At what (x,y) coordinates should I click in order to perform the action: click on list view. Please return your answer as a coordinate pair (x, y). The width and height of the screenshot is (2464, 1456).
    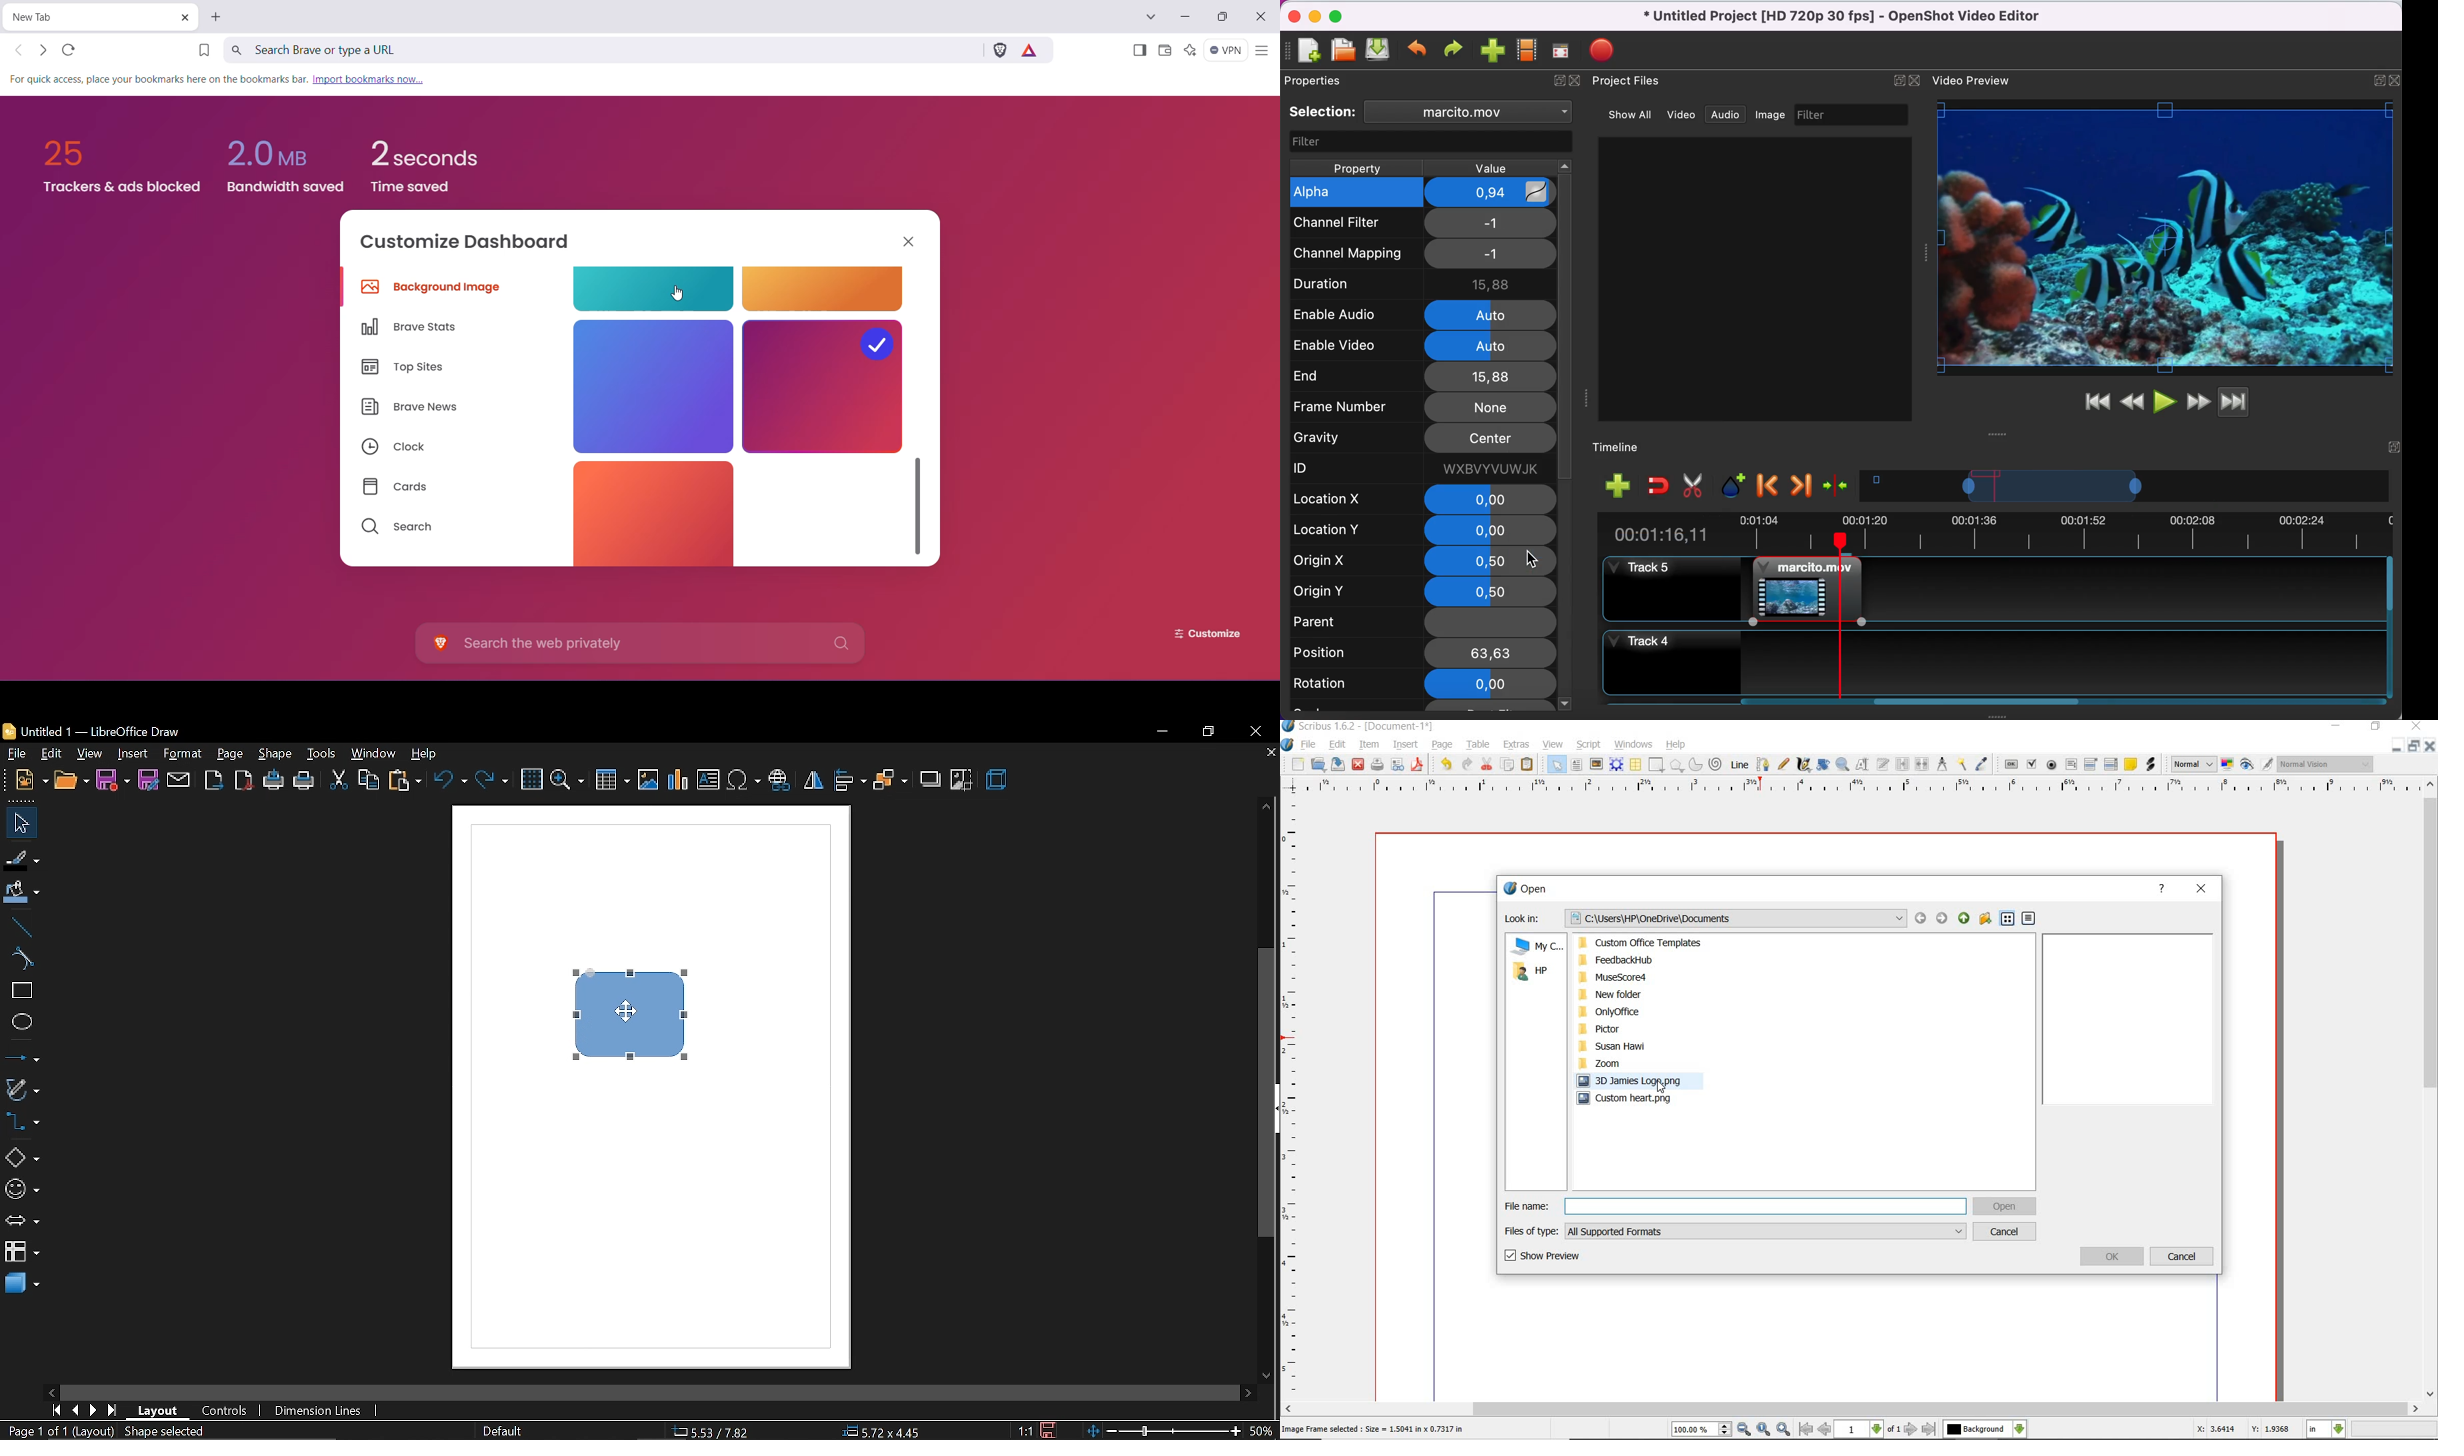
    Looking at the image, I should click on (2009, 921).